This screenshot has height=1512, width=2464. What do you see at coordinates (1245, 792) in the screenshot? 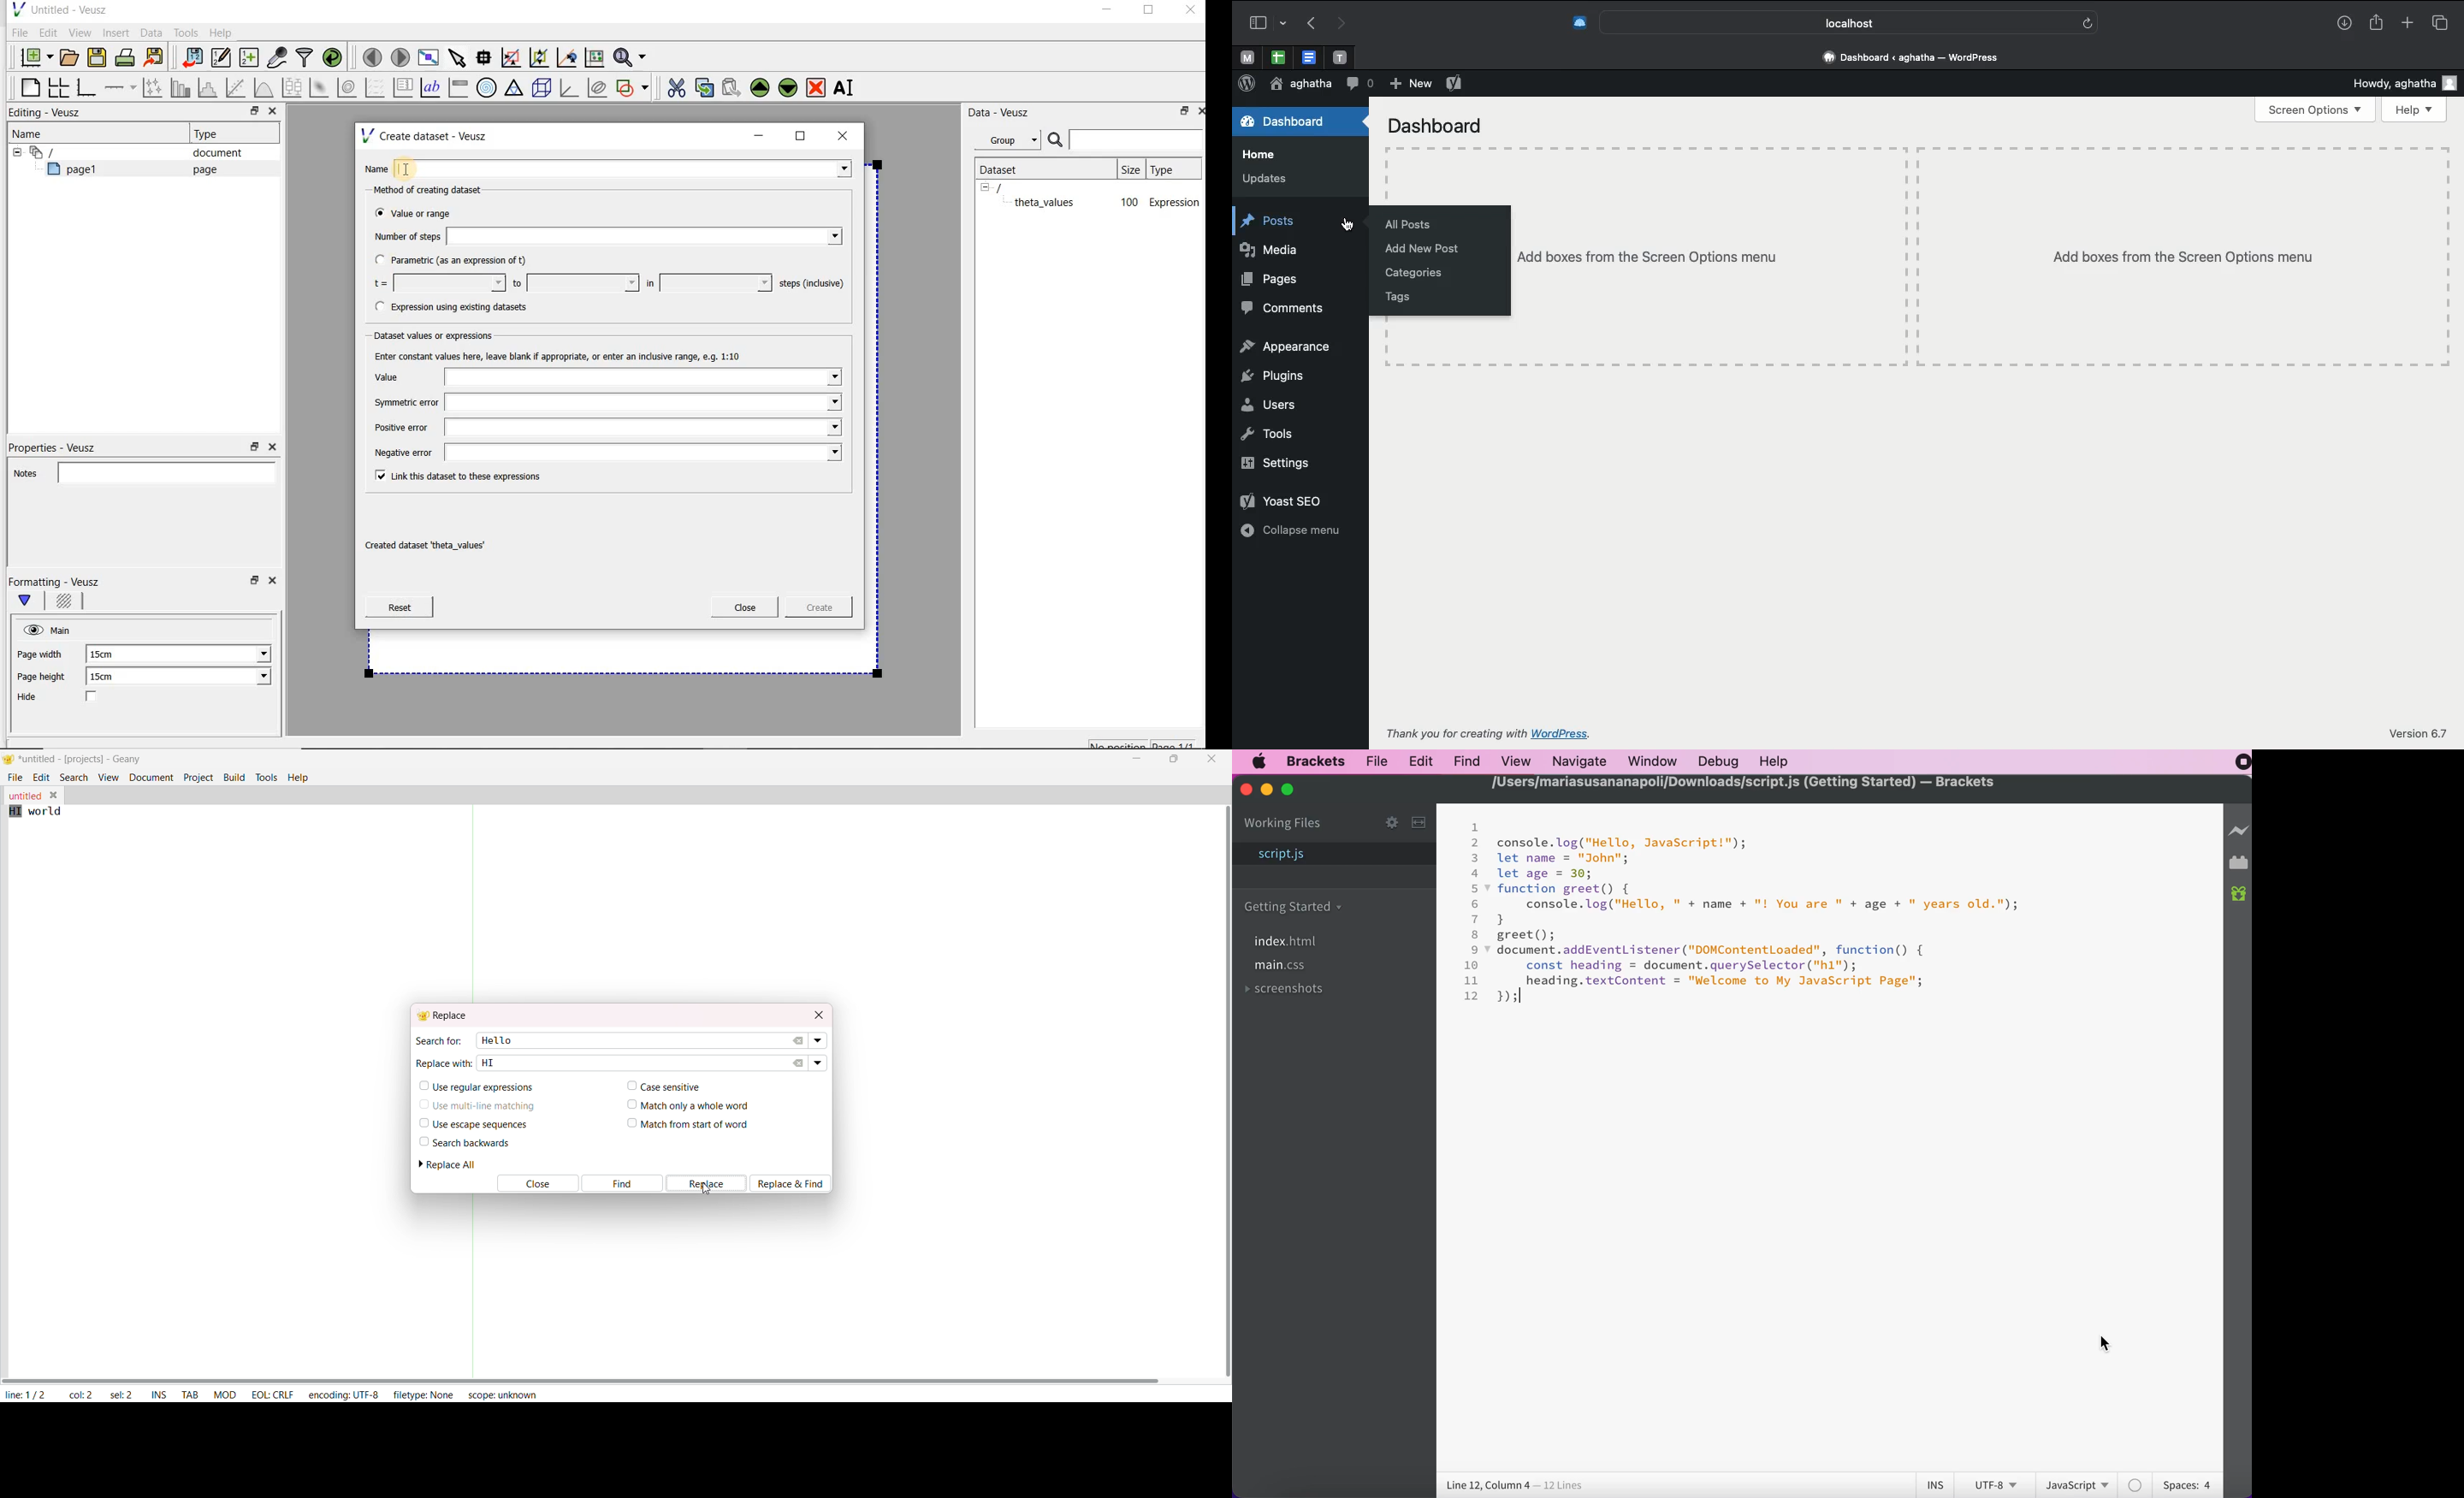
I see `close` at bounding box center [1245, 792].